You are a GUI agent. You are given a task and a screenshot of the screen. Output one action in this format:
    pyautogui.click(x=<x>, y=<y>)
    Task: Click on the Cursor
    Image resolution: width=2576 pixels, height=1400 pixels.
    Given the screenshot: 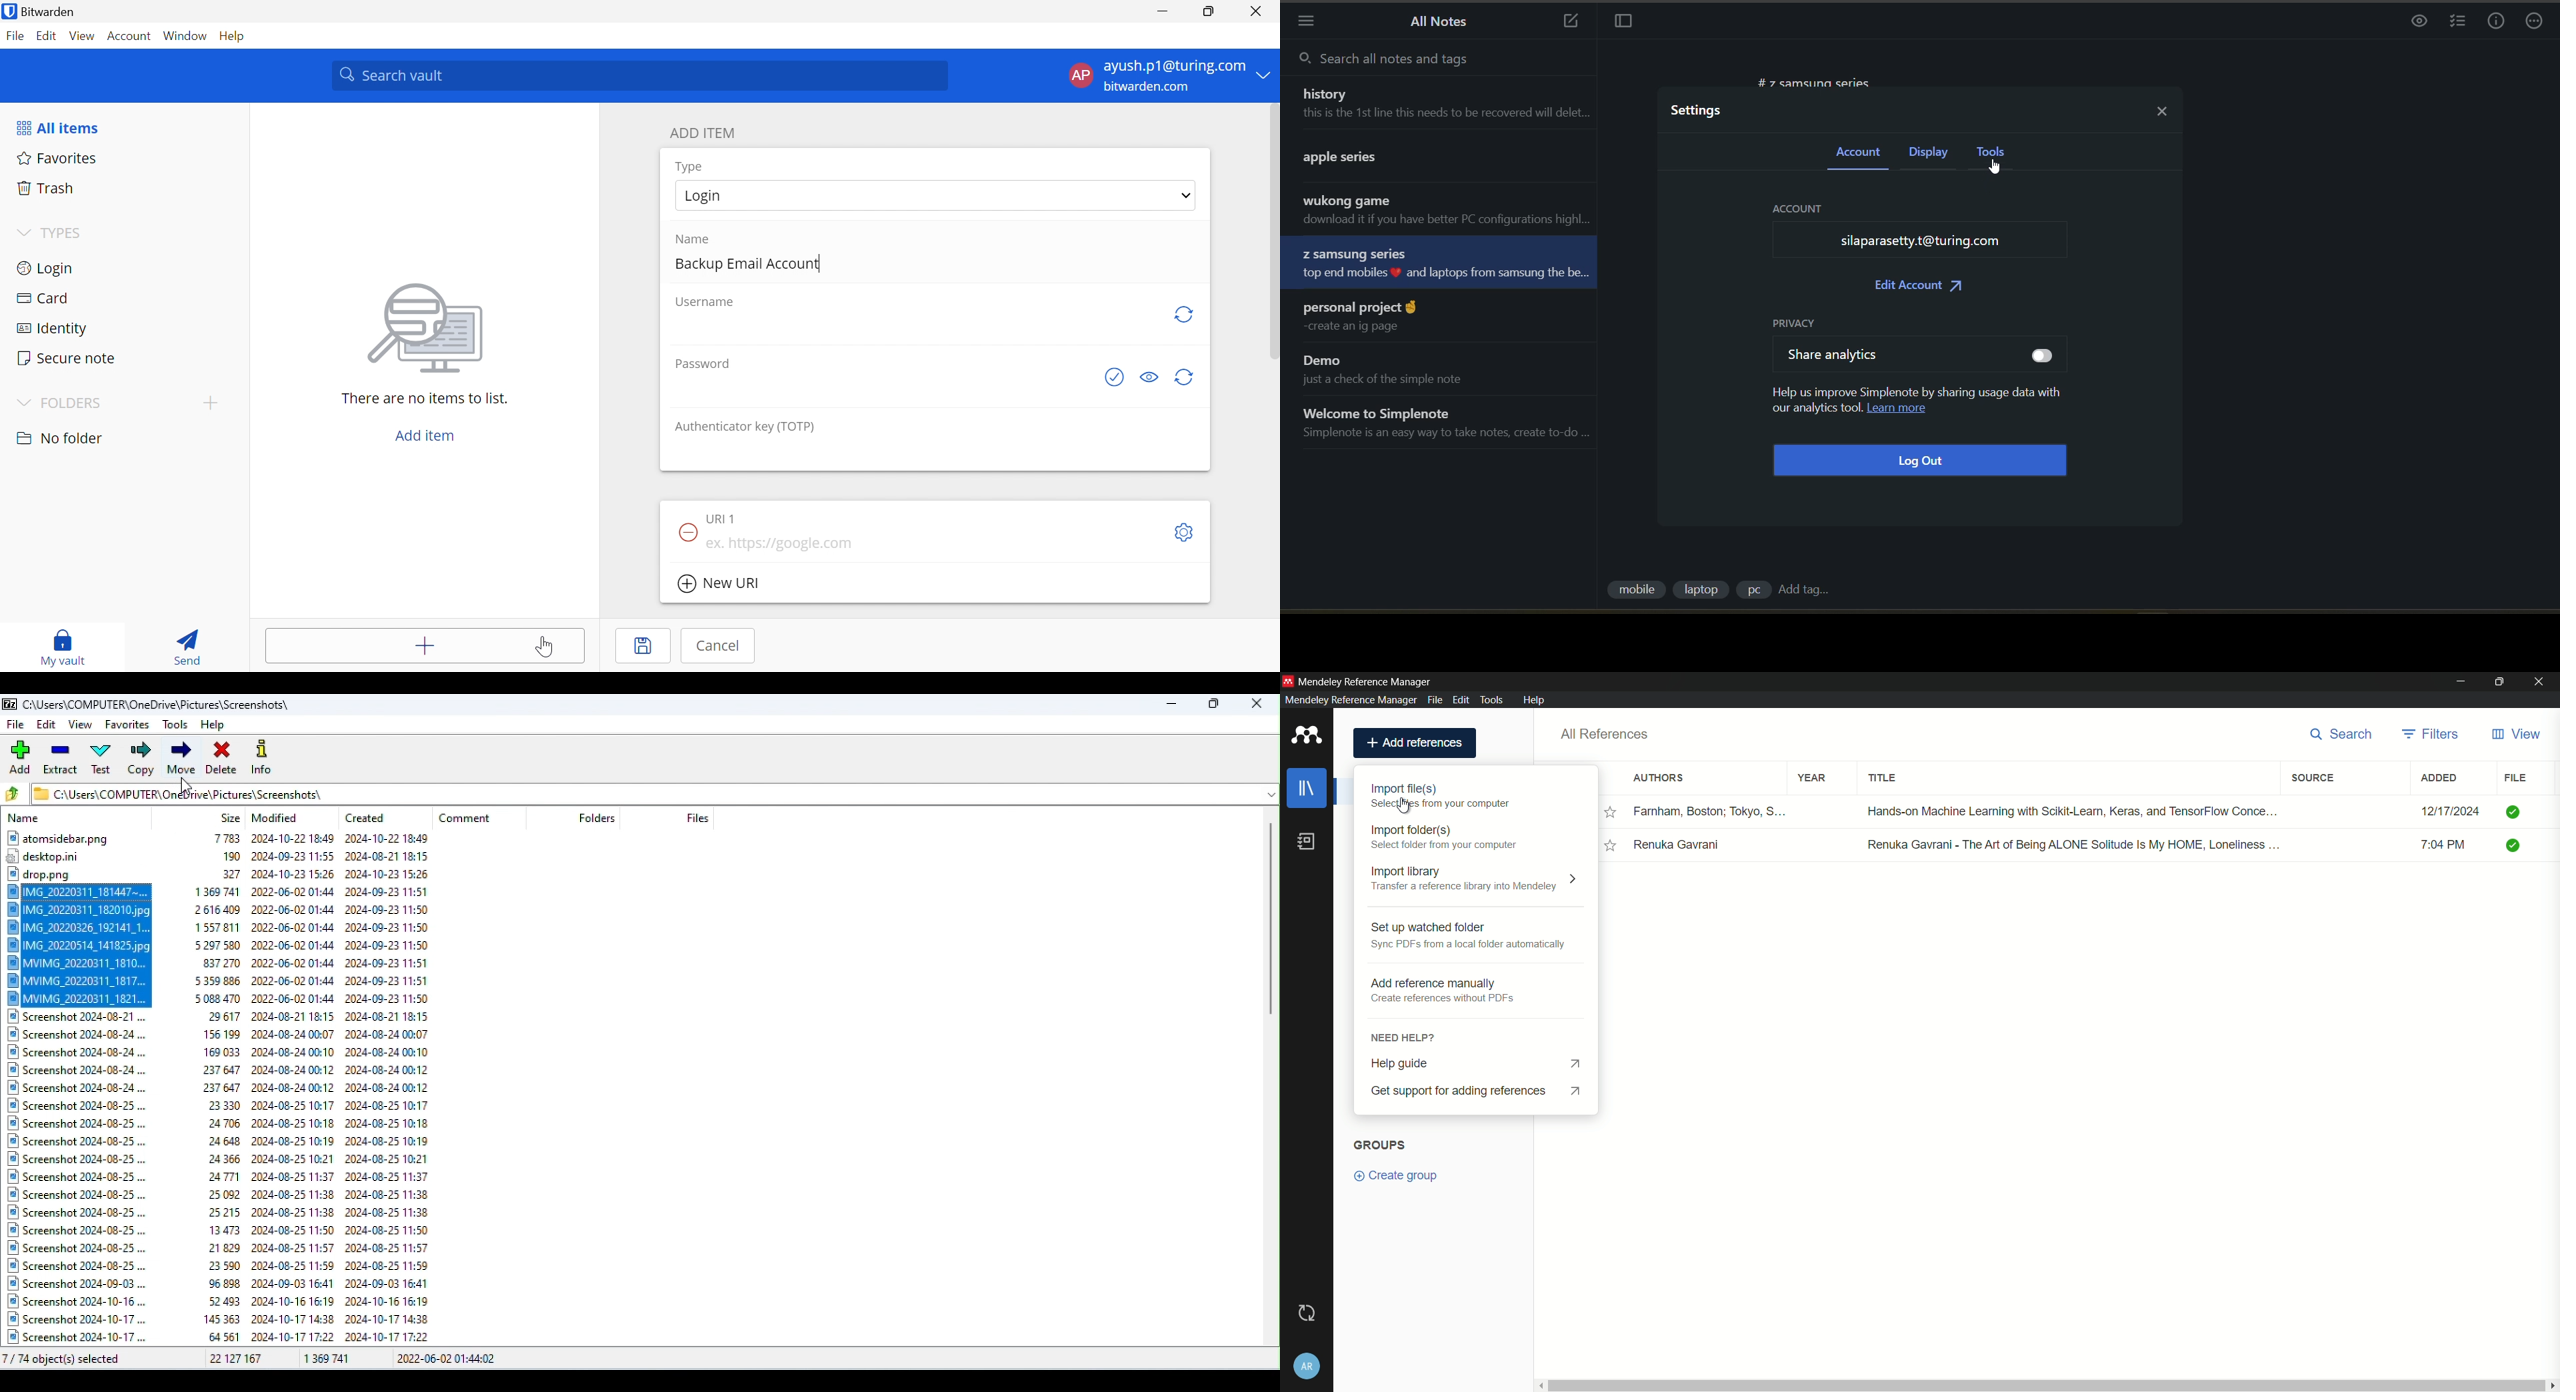 What is the action you would take?
    pyautogui.click(x=545, y=647)
    